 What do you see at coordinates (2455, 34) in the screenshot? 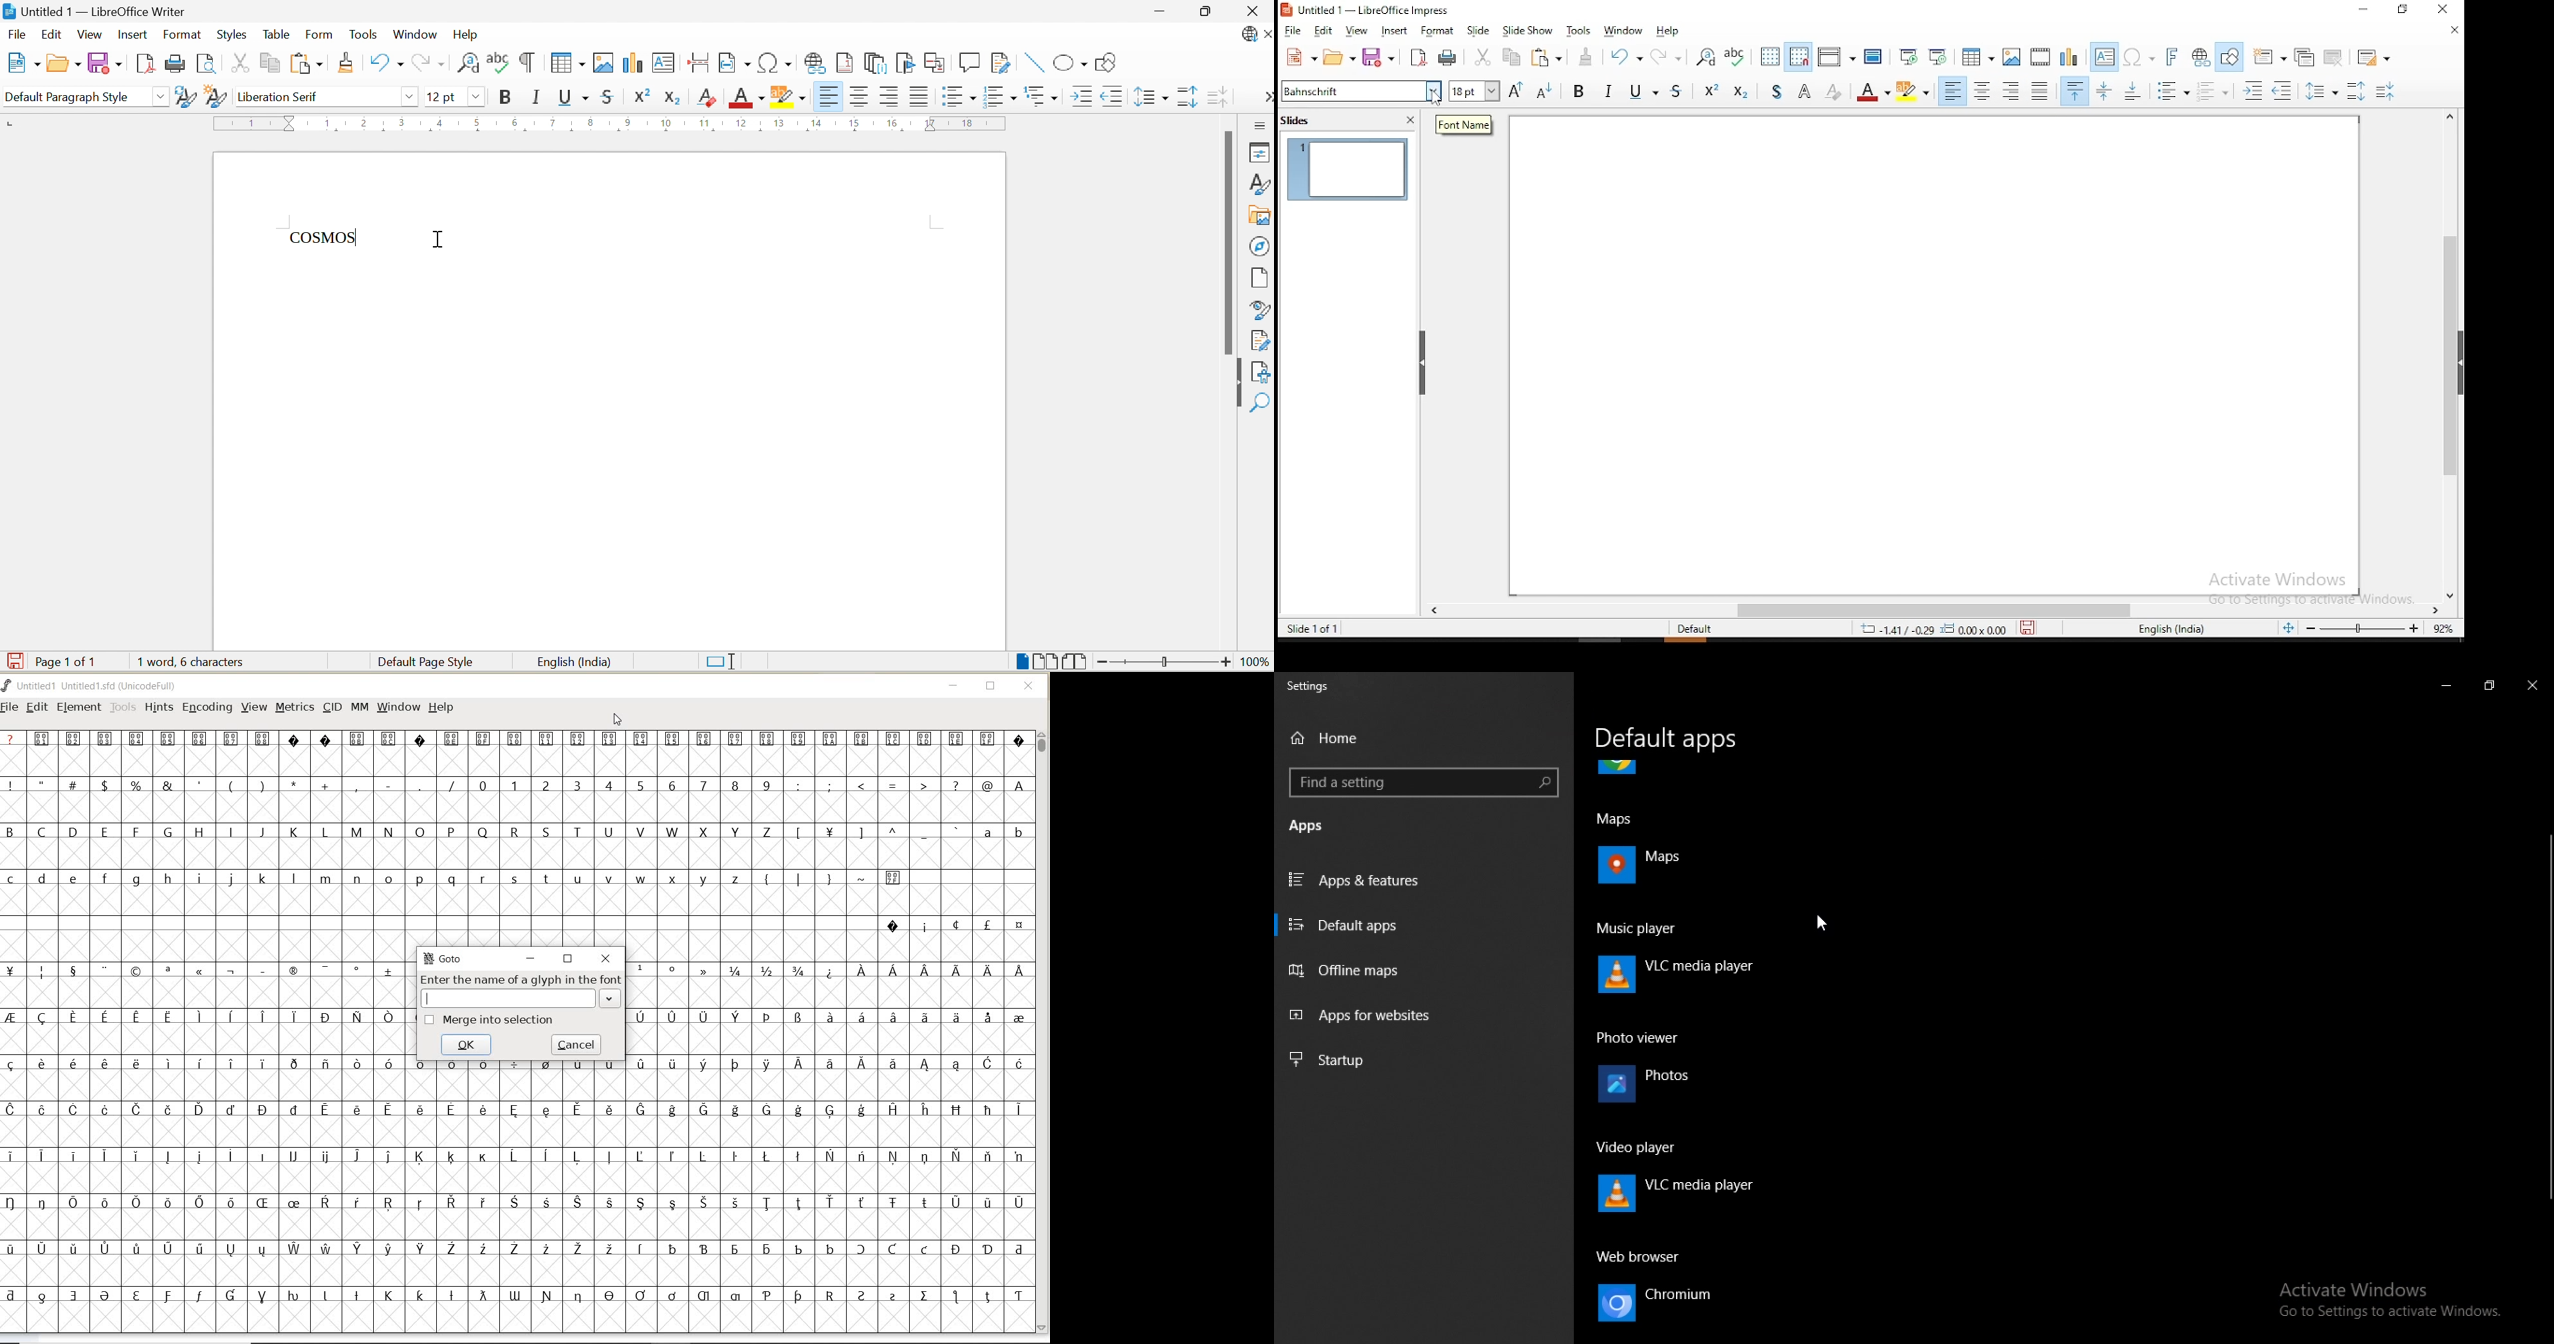
I see `close` at bounding box center [2455, 34].